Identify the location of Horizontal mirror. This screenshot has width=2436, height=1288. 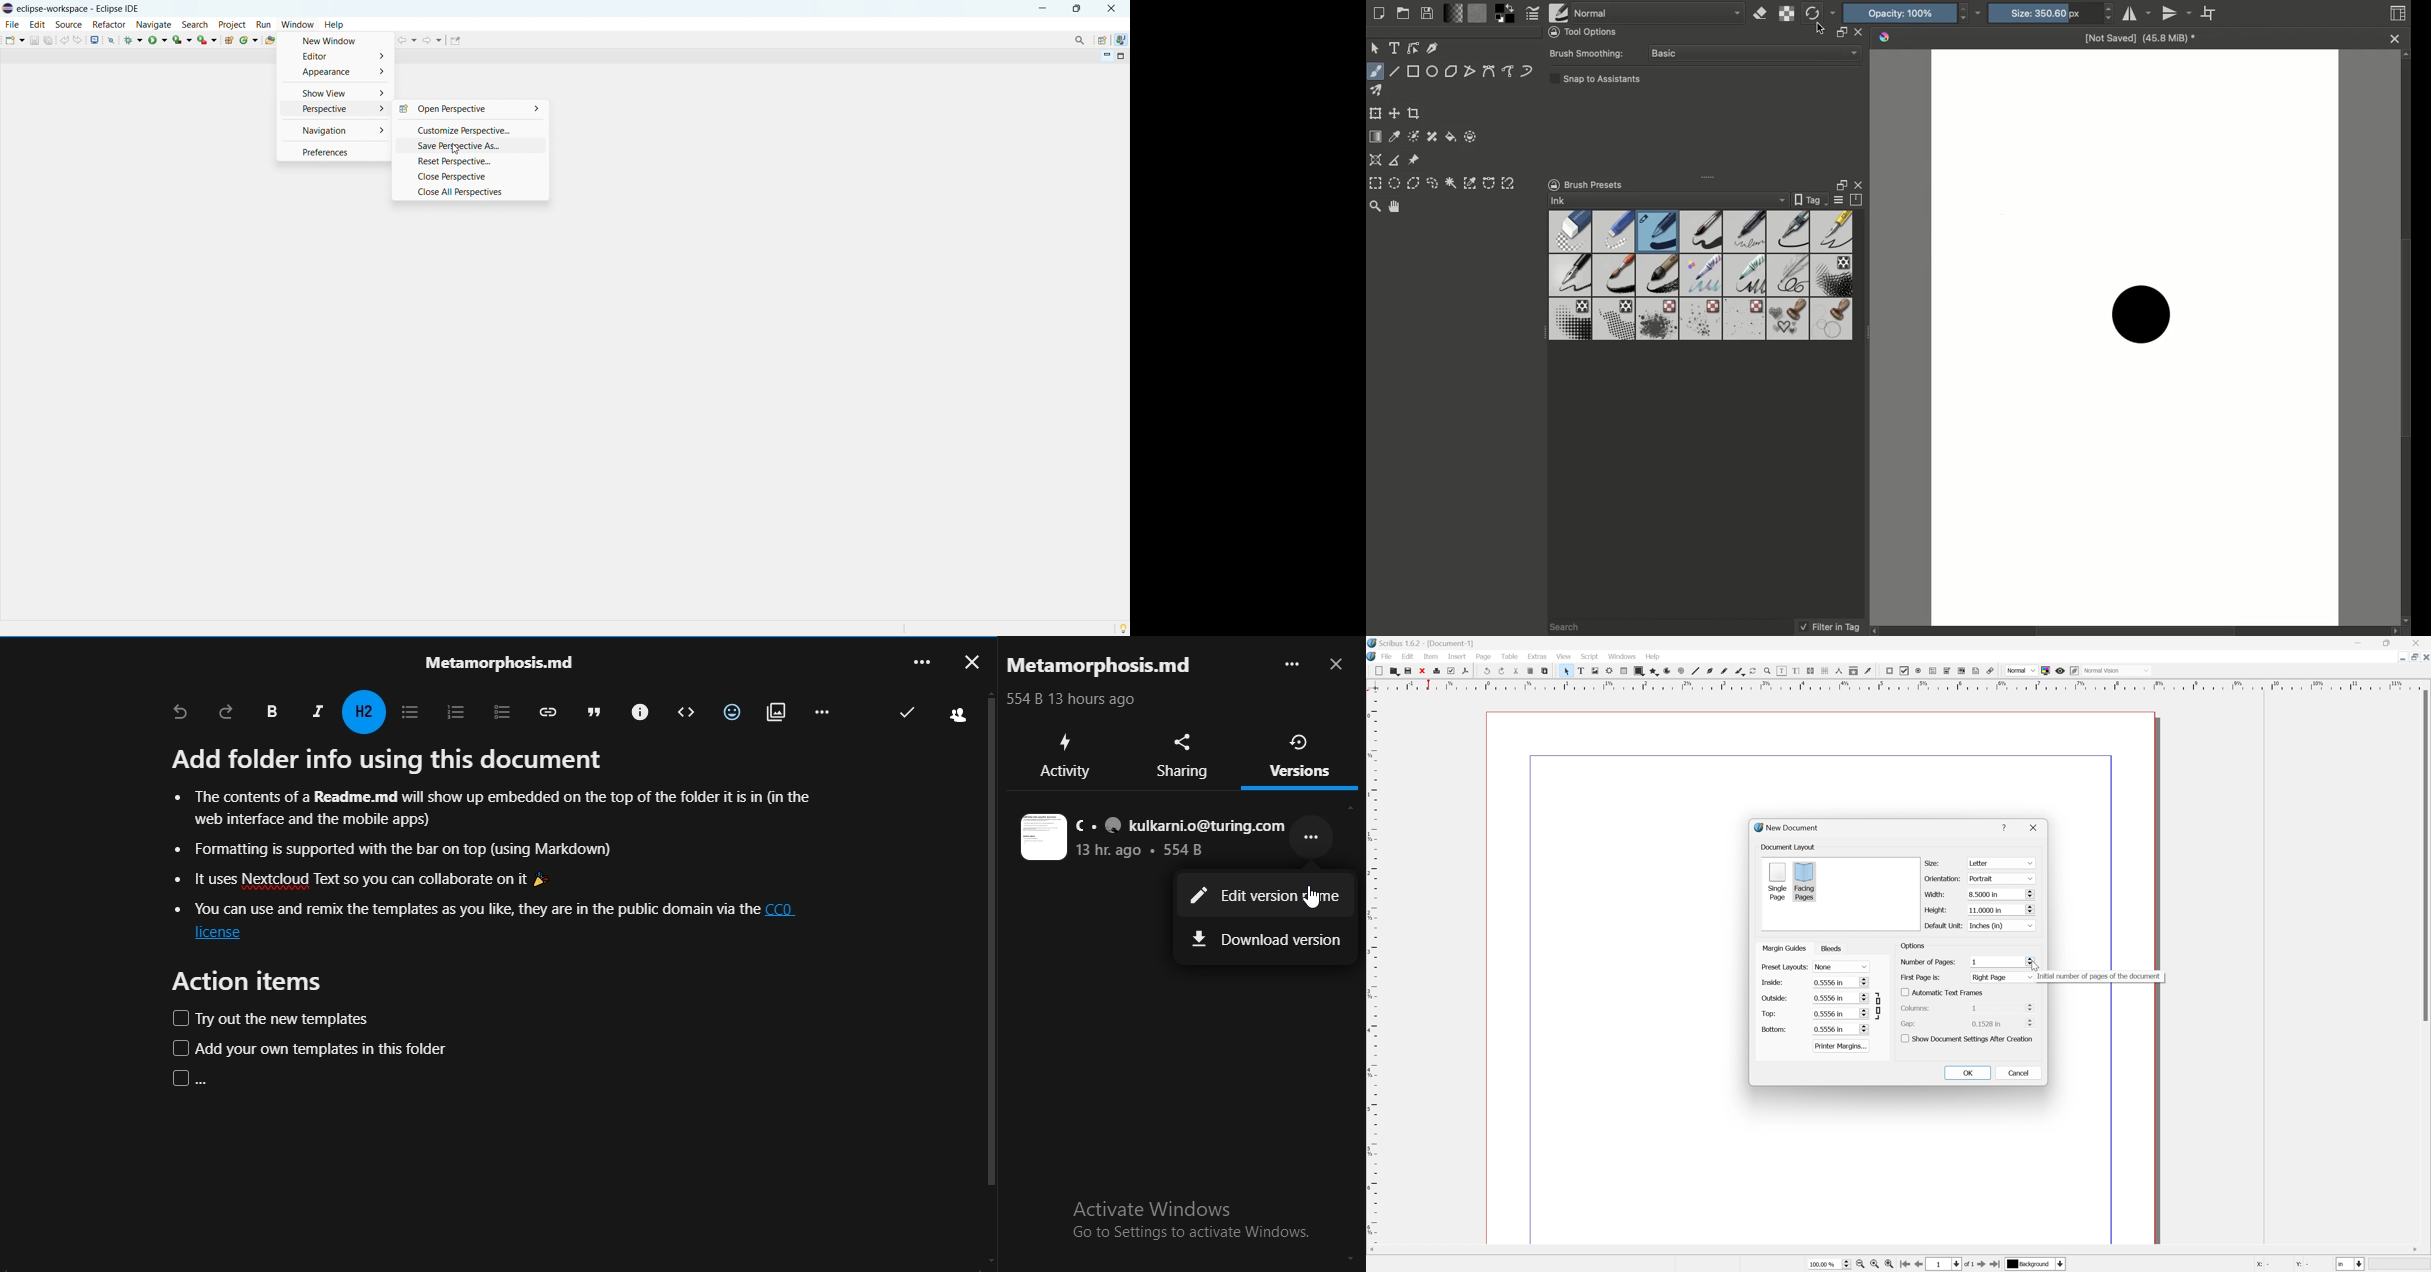
(2138, 15).